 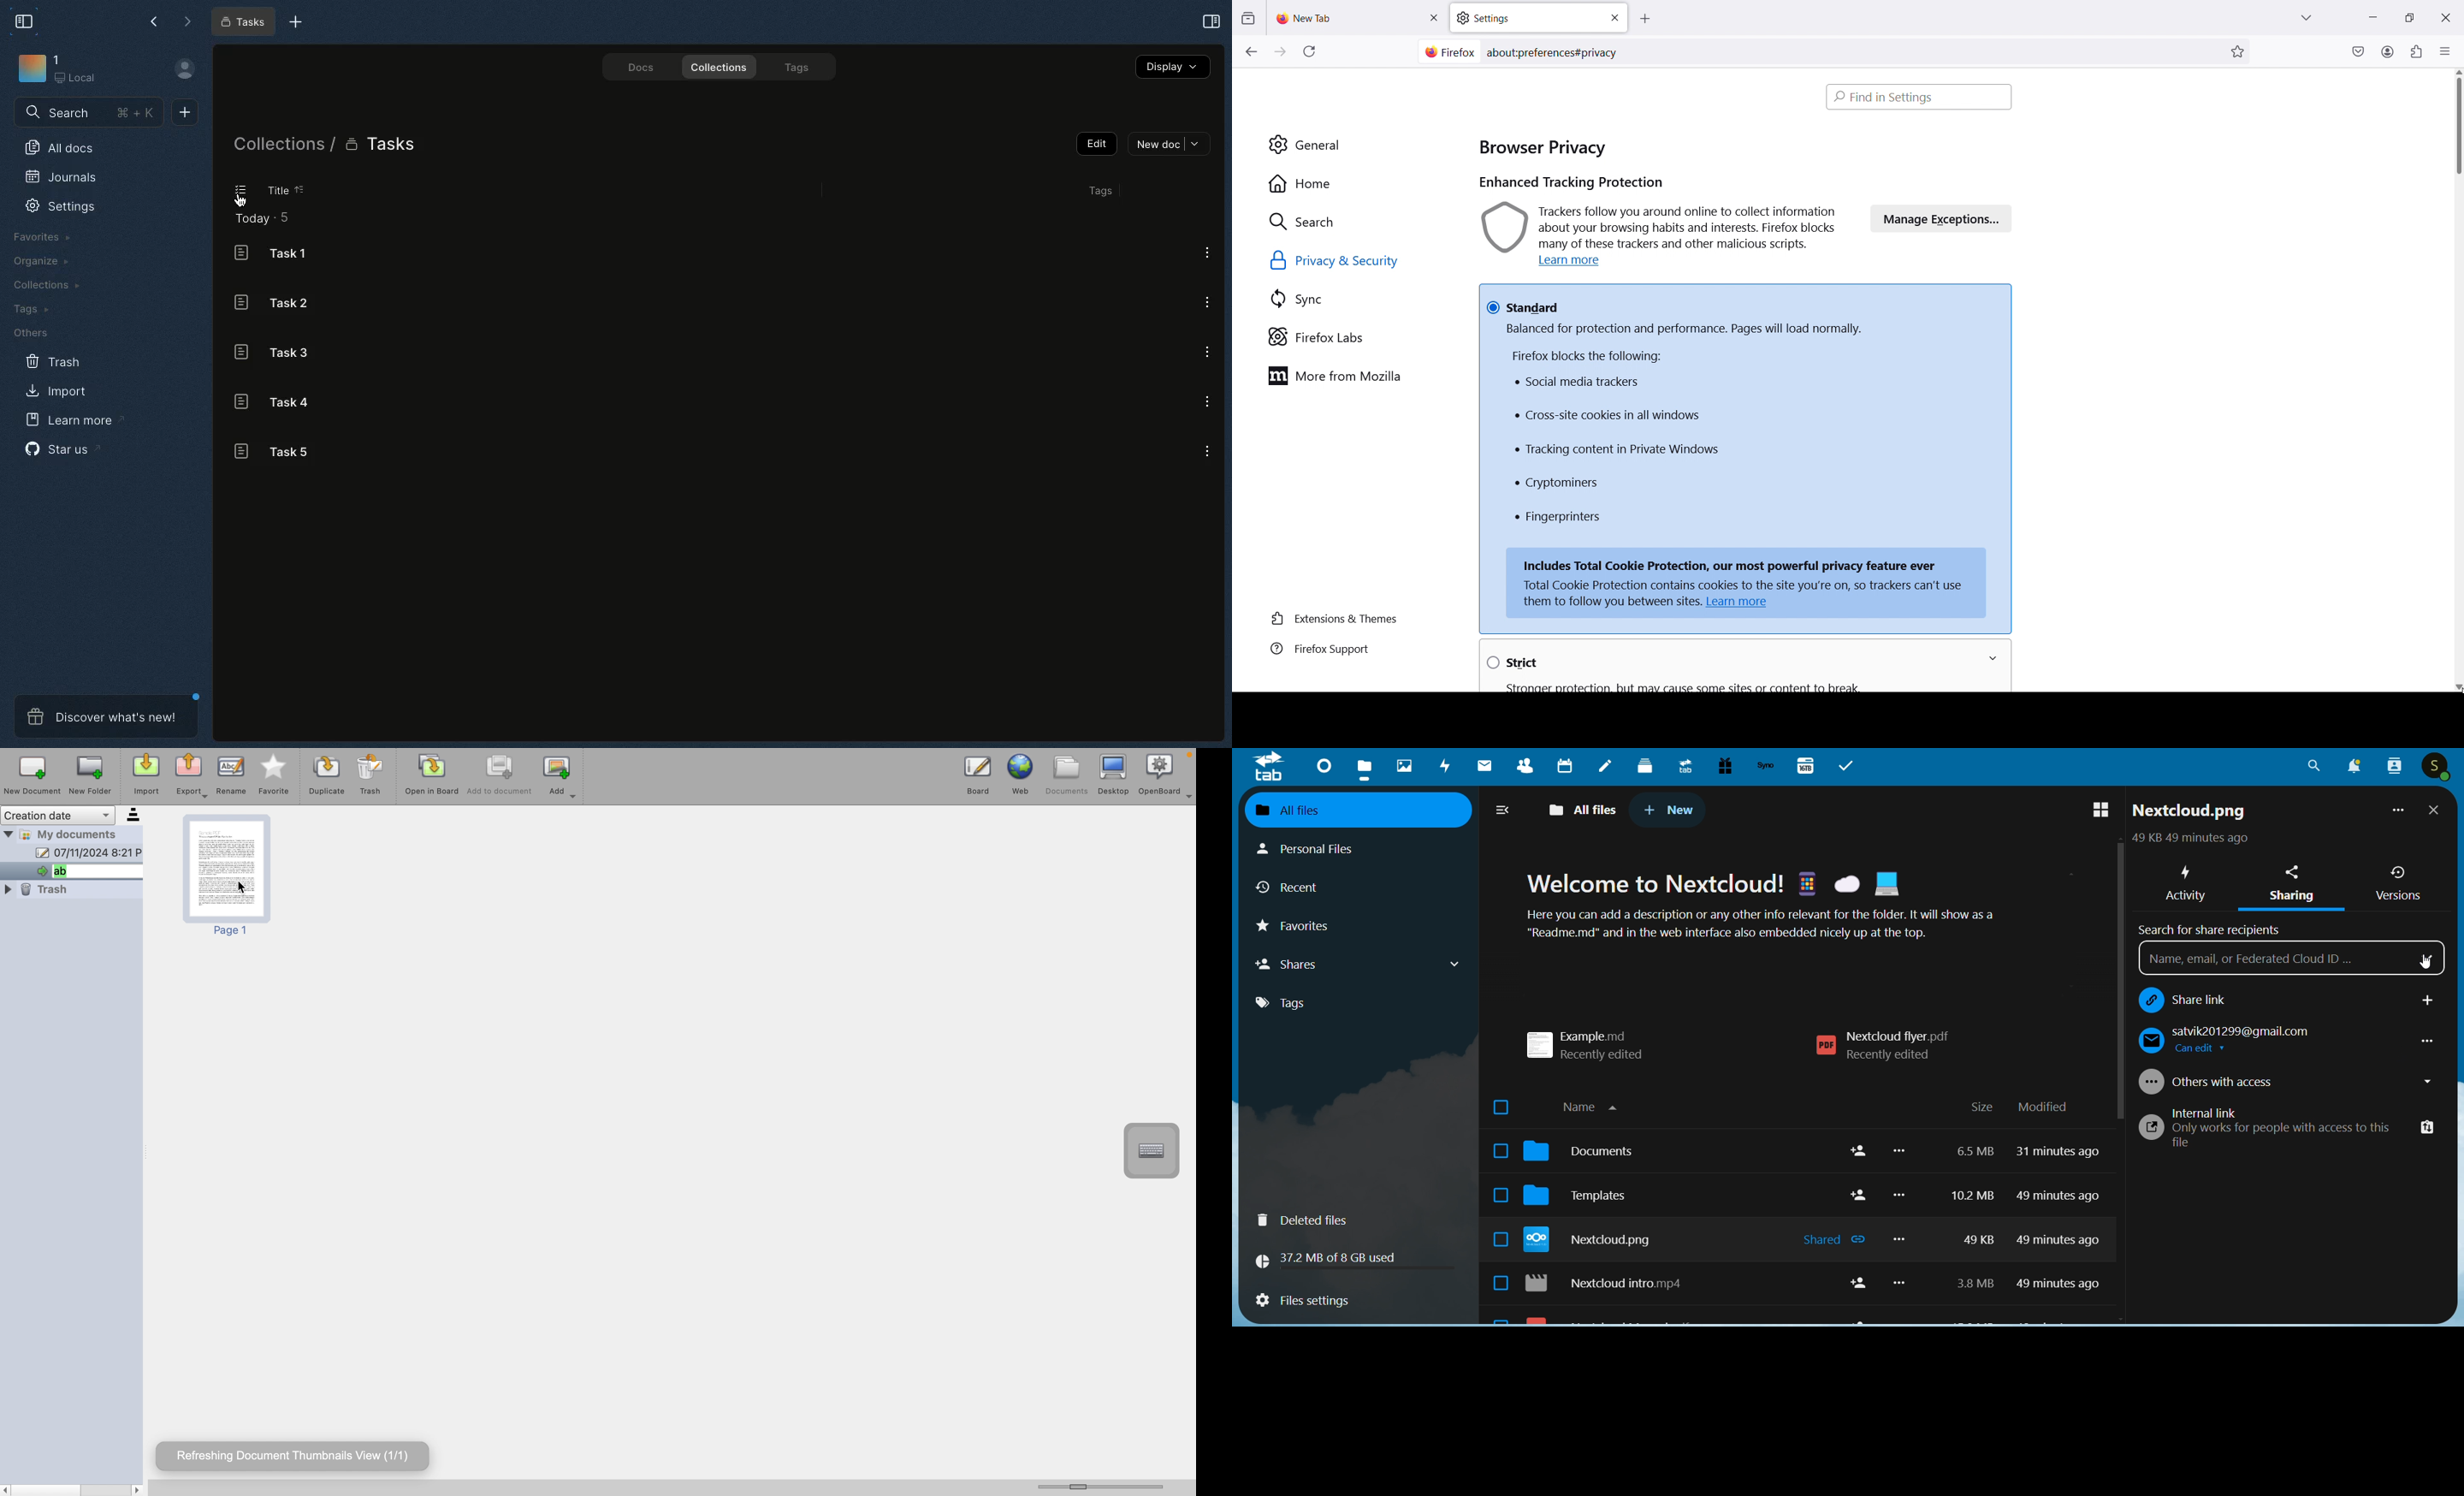 What do you see at coordinates (1765, 766) in the screenshot?
I see `synology` at bounding box center [1765, 766].